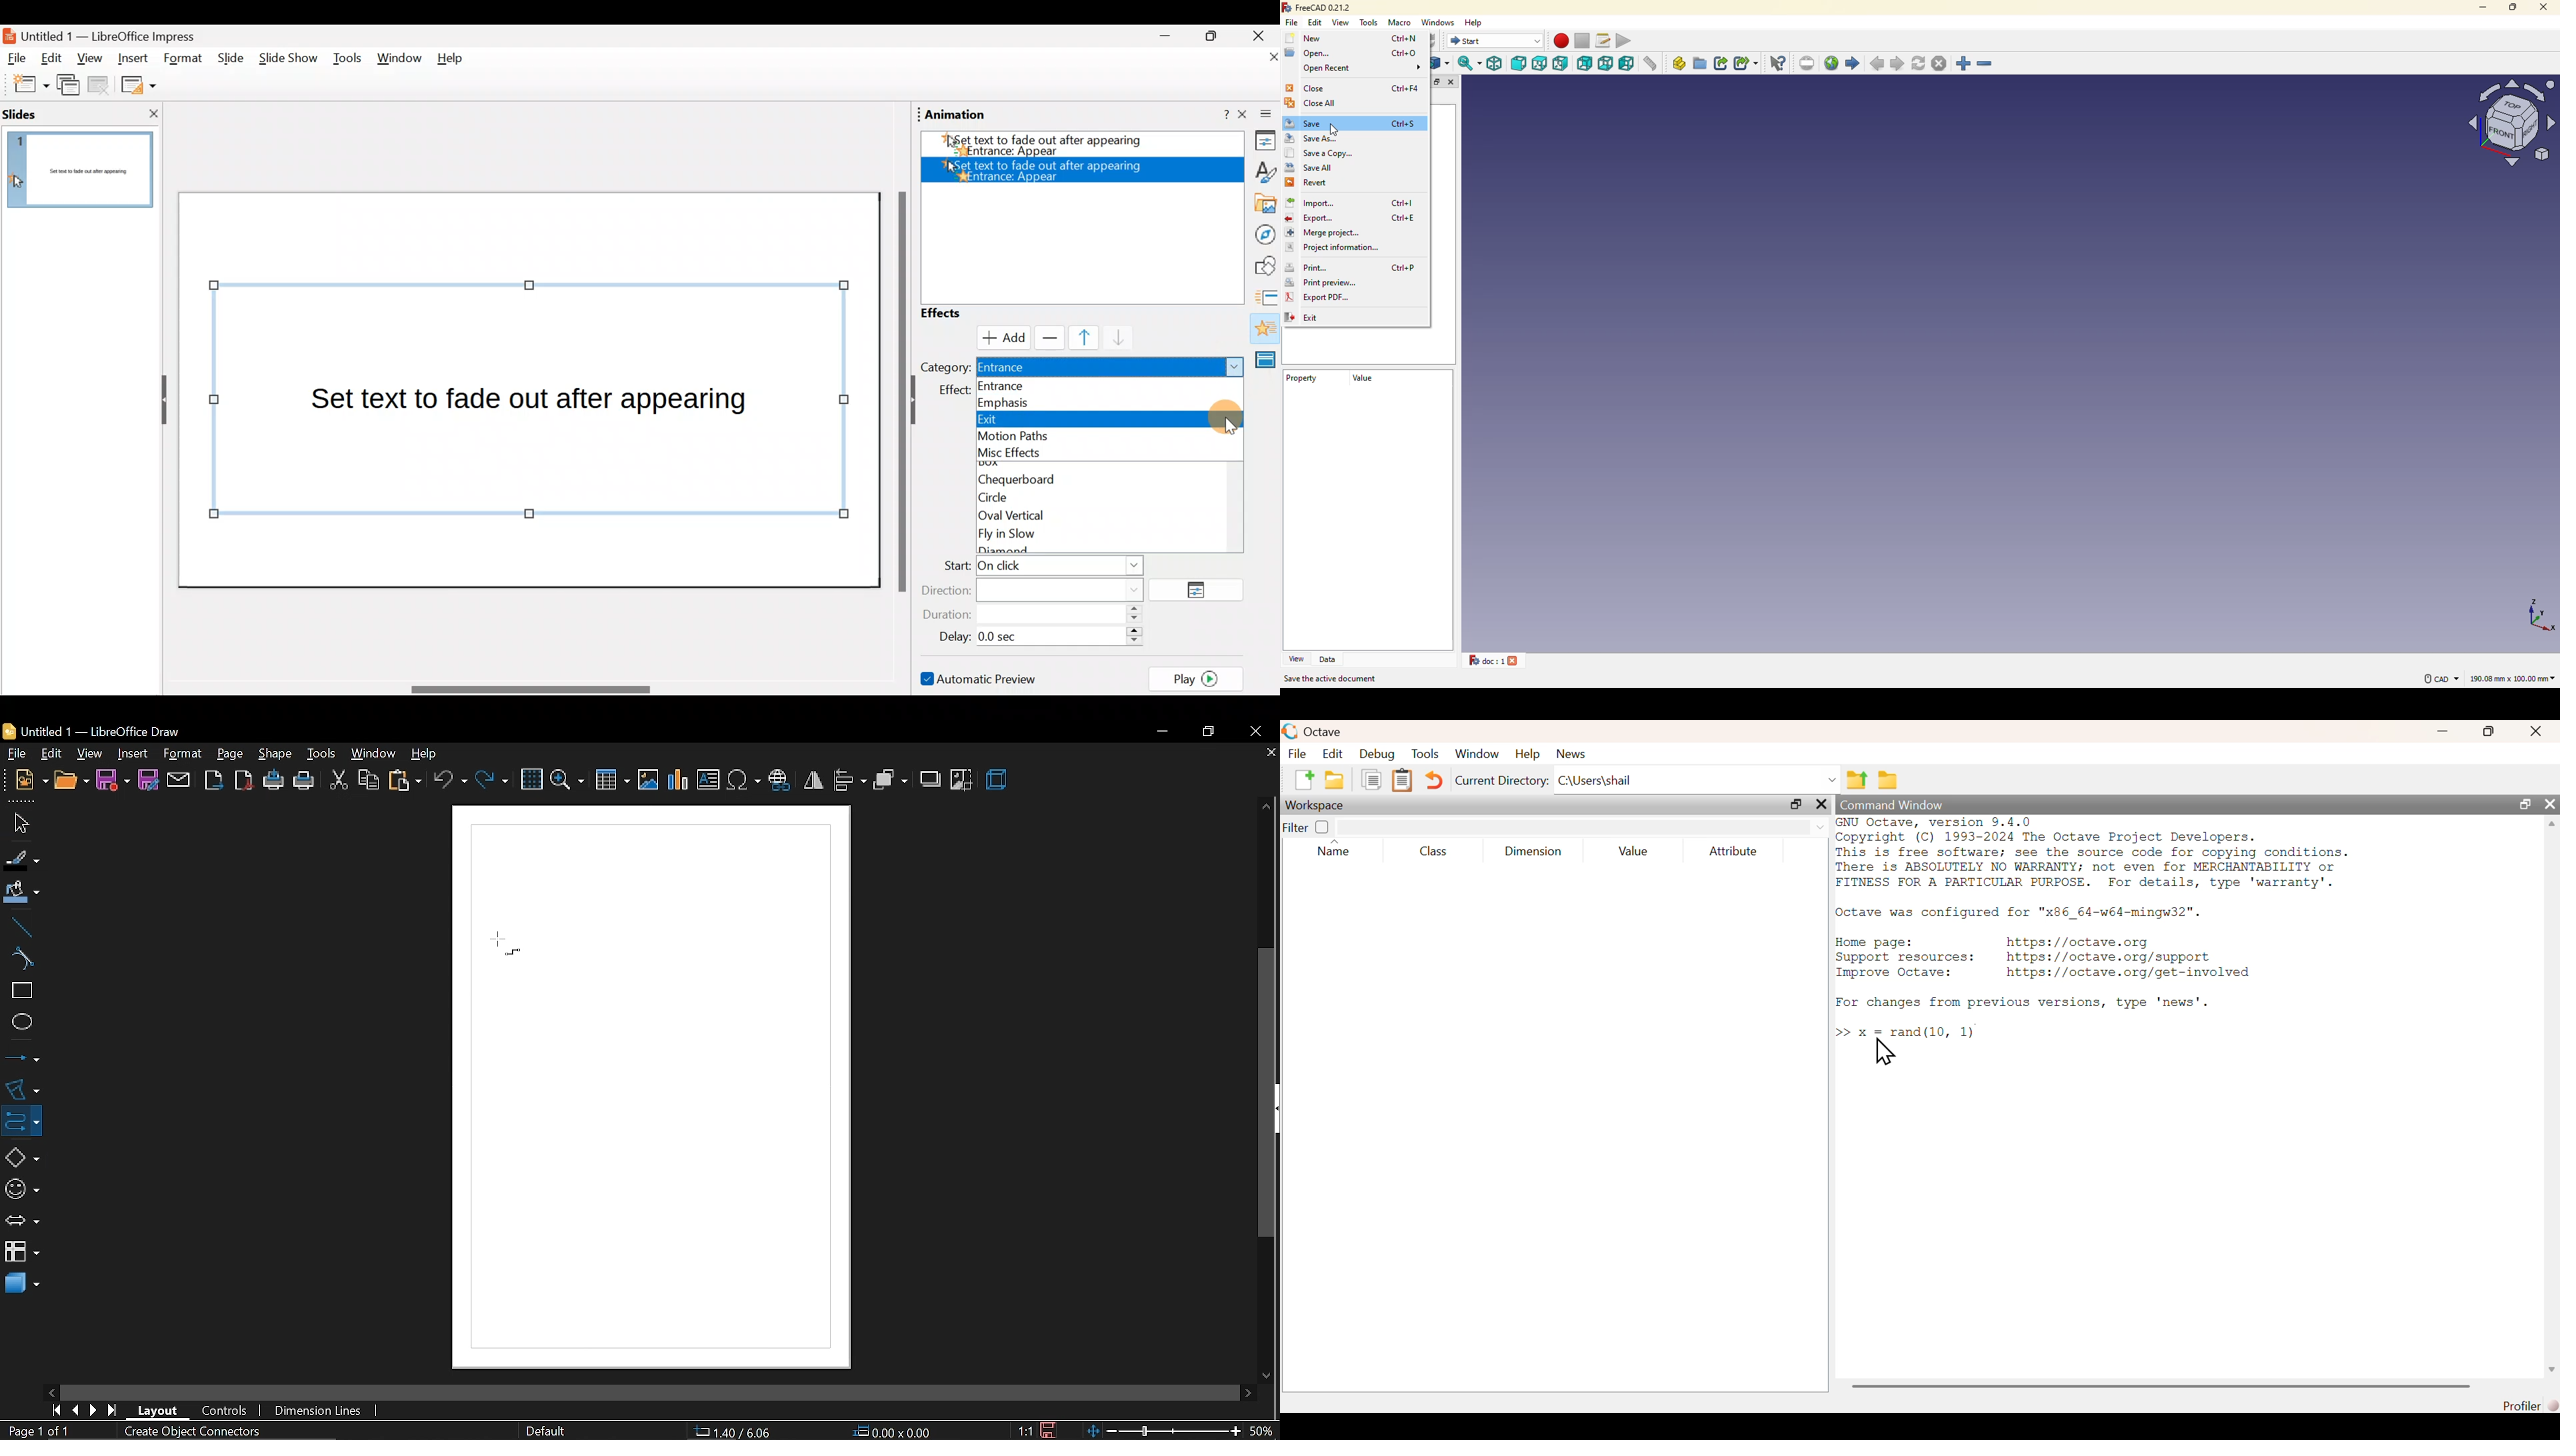  Describe the element at coordinates (113, 781) in the screenshot. I see `save` at that location.